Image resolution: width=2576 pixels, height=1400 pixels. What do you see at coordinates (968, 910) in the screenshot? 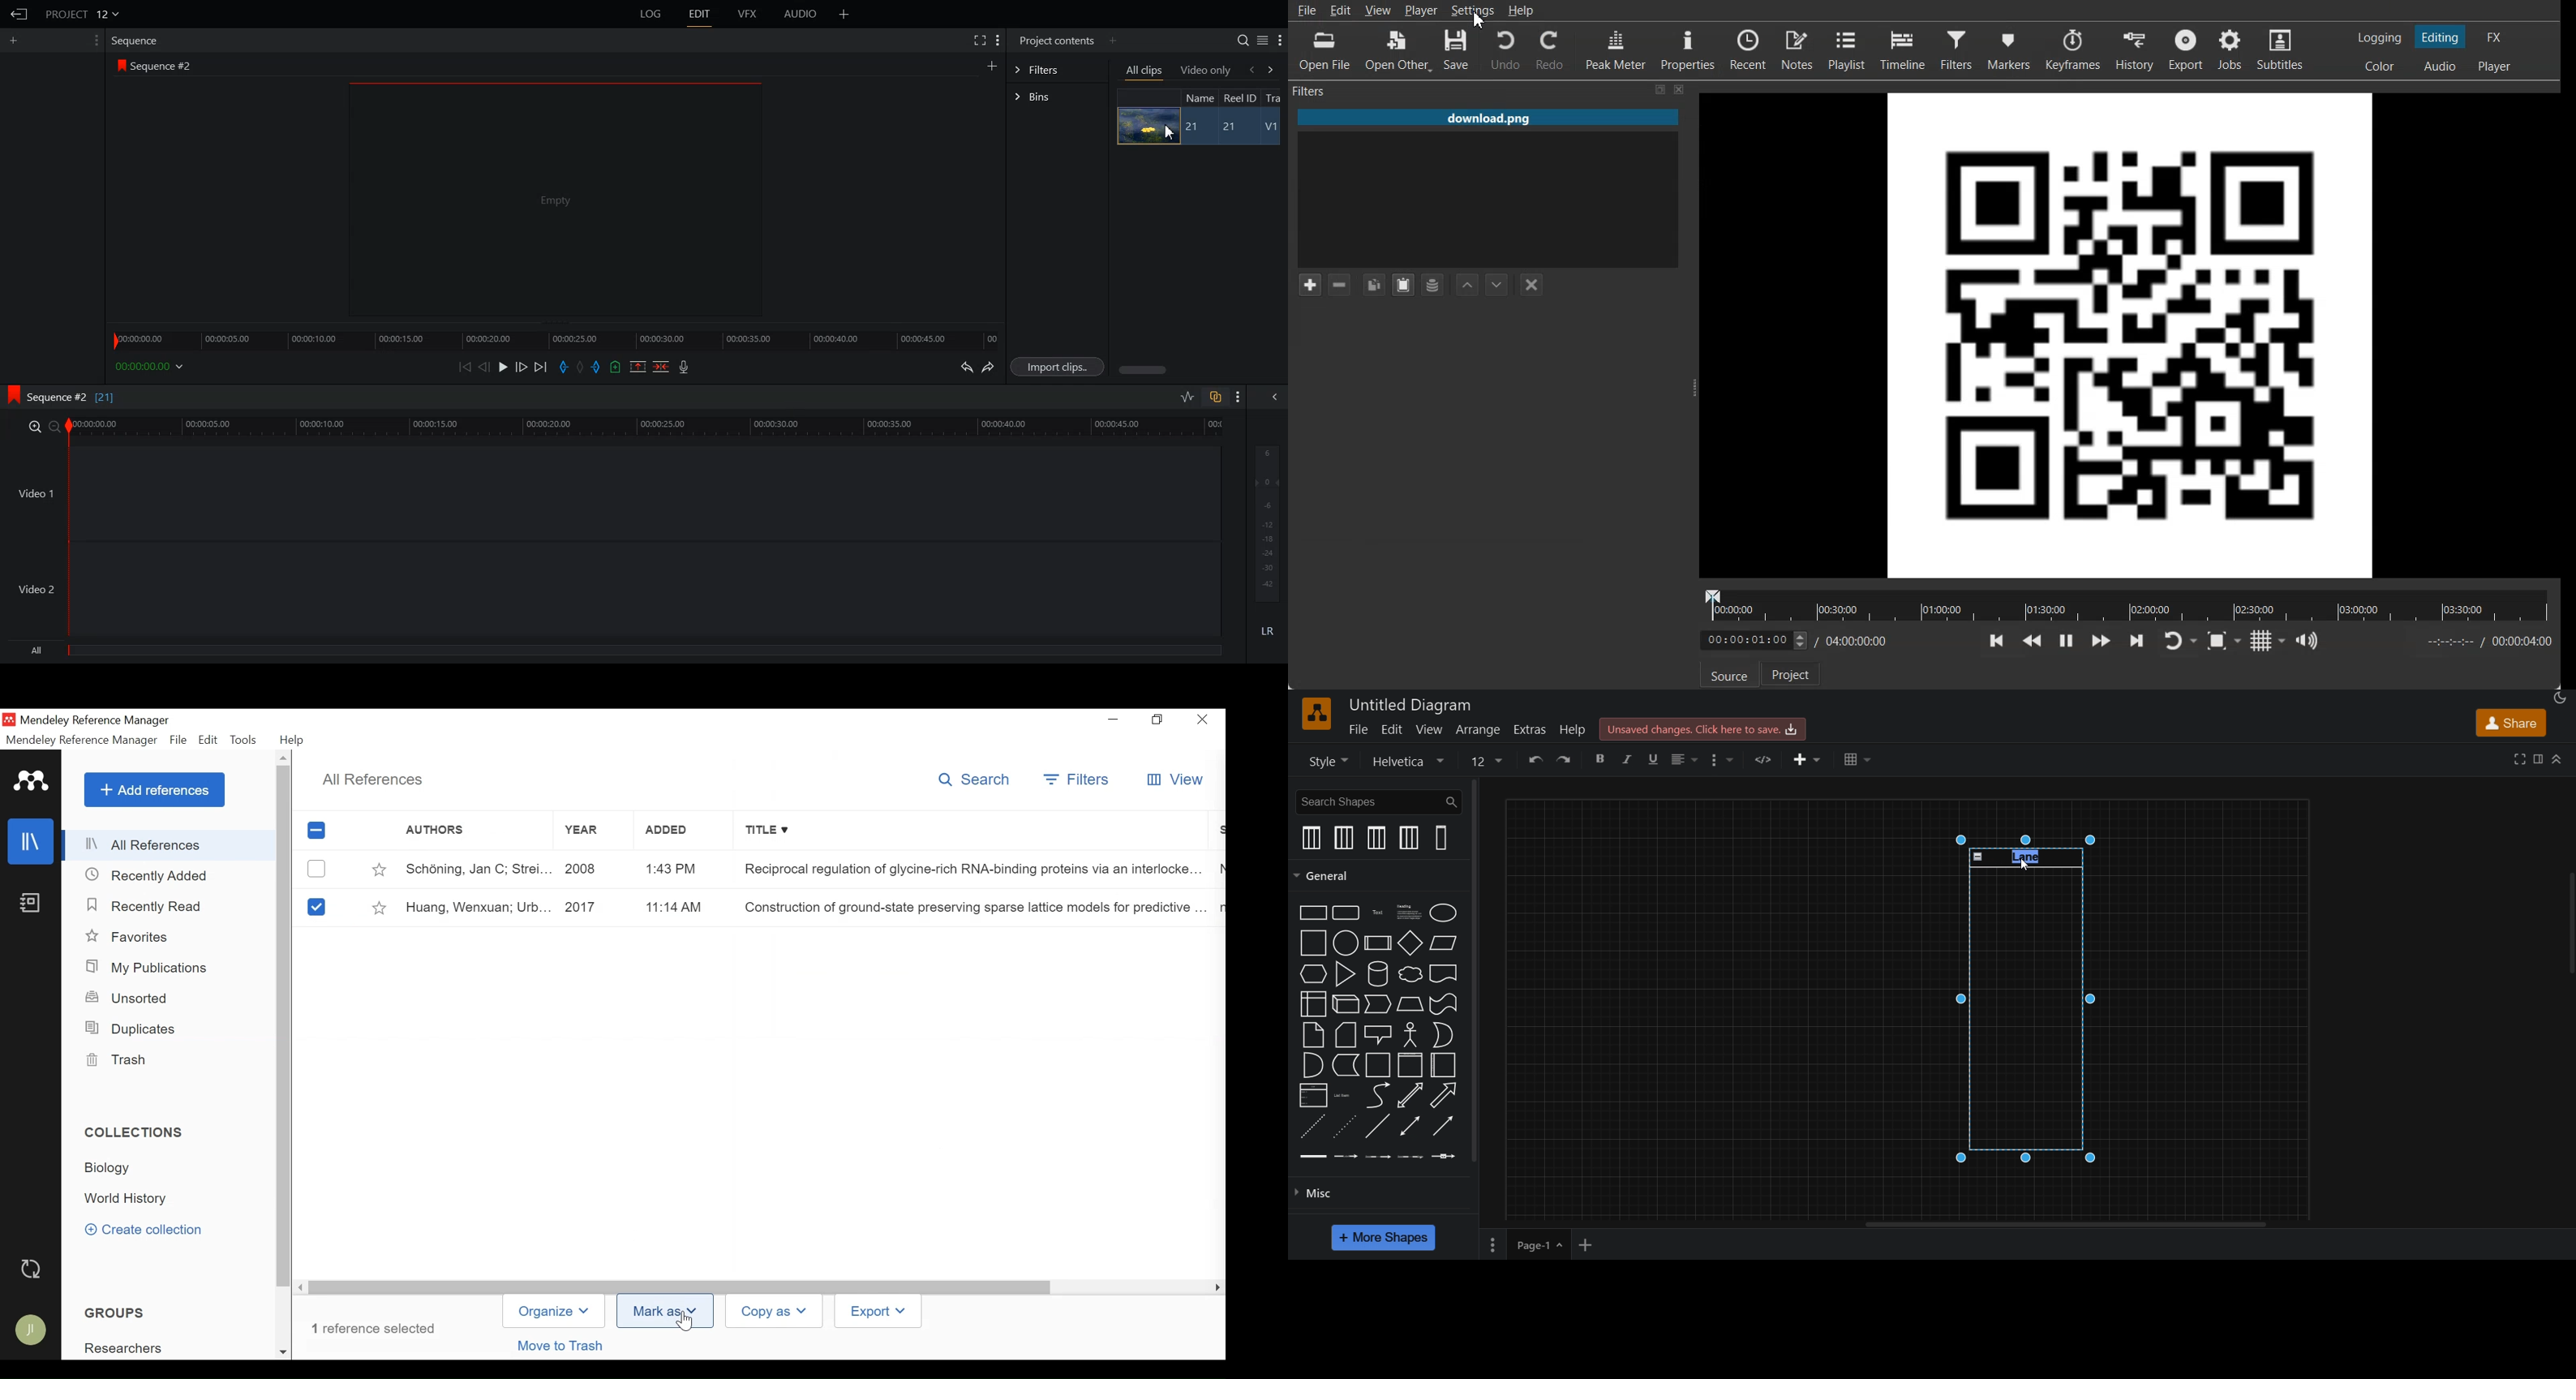
I see `Construction of ground-state preserving sparse lattice models for predictive ...` at bounding box center [968, 910].